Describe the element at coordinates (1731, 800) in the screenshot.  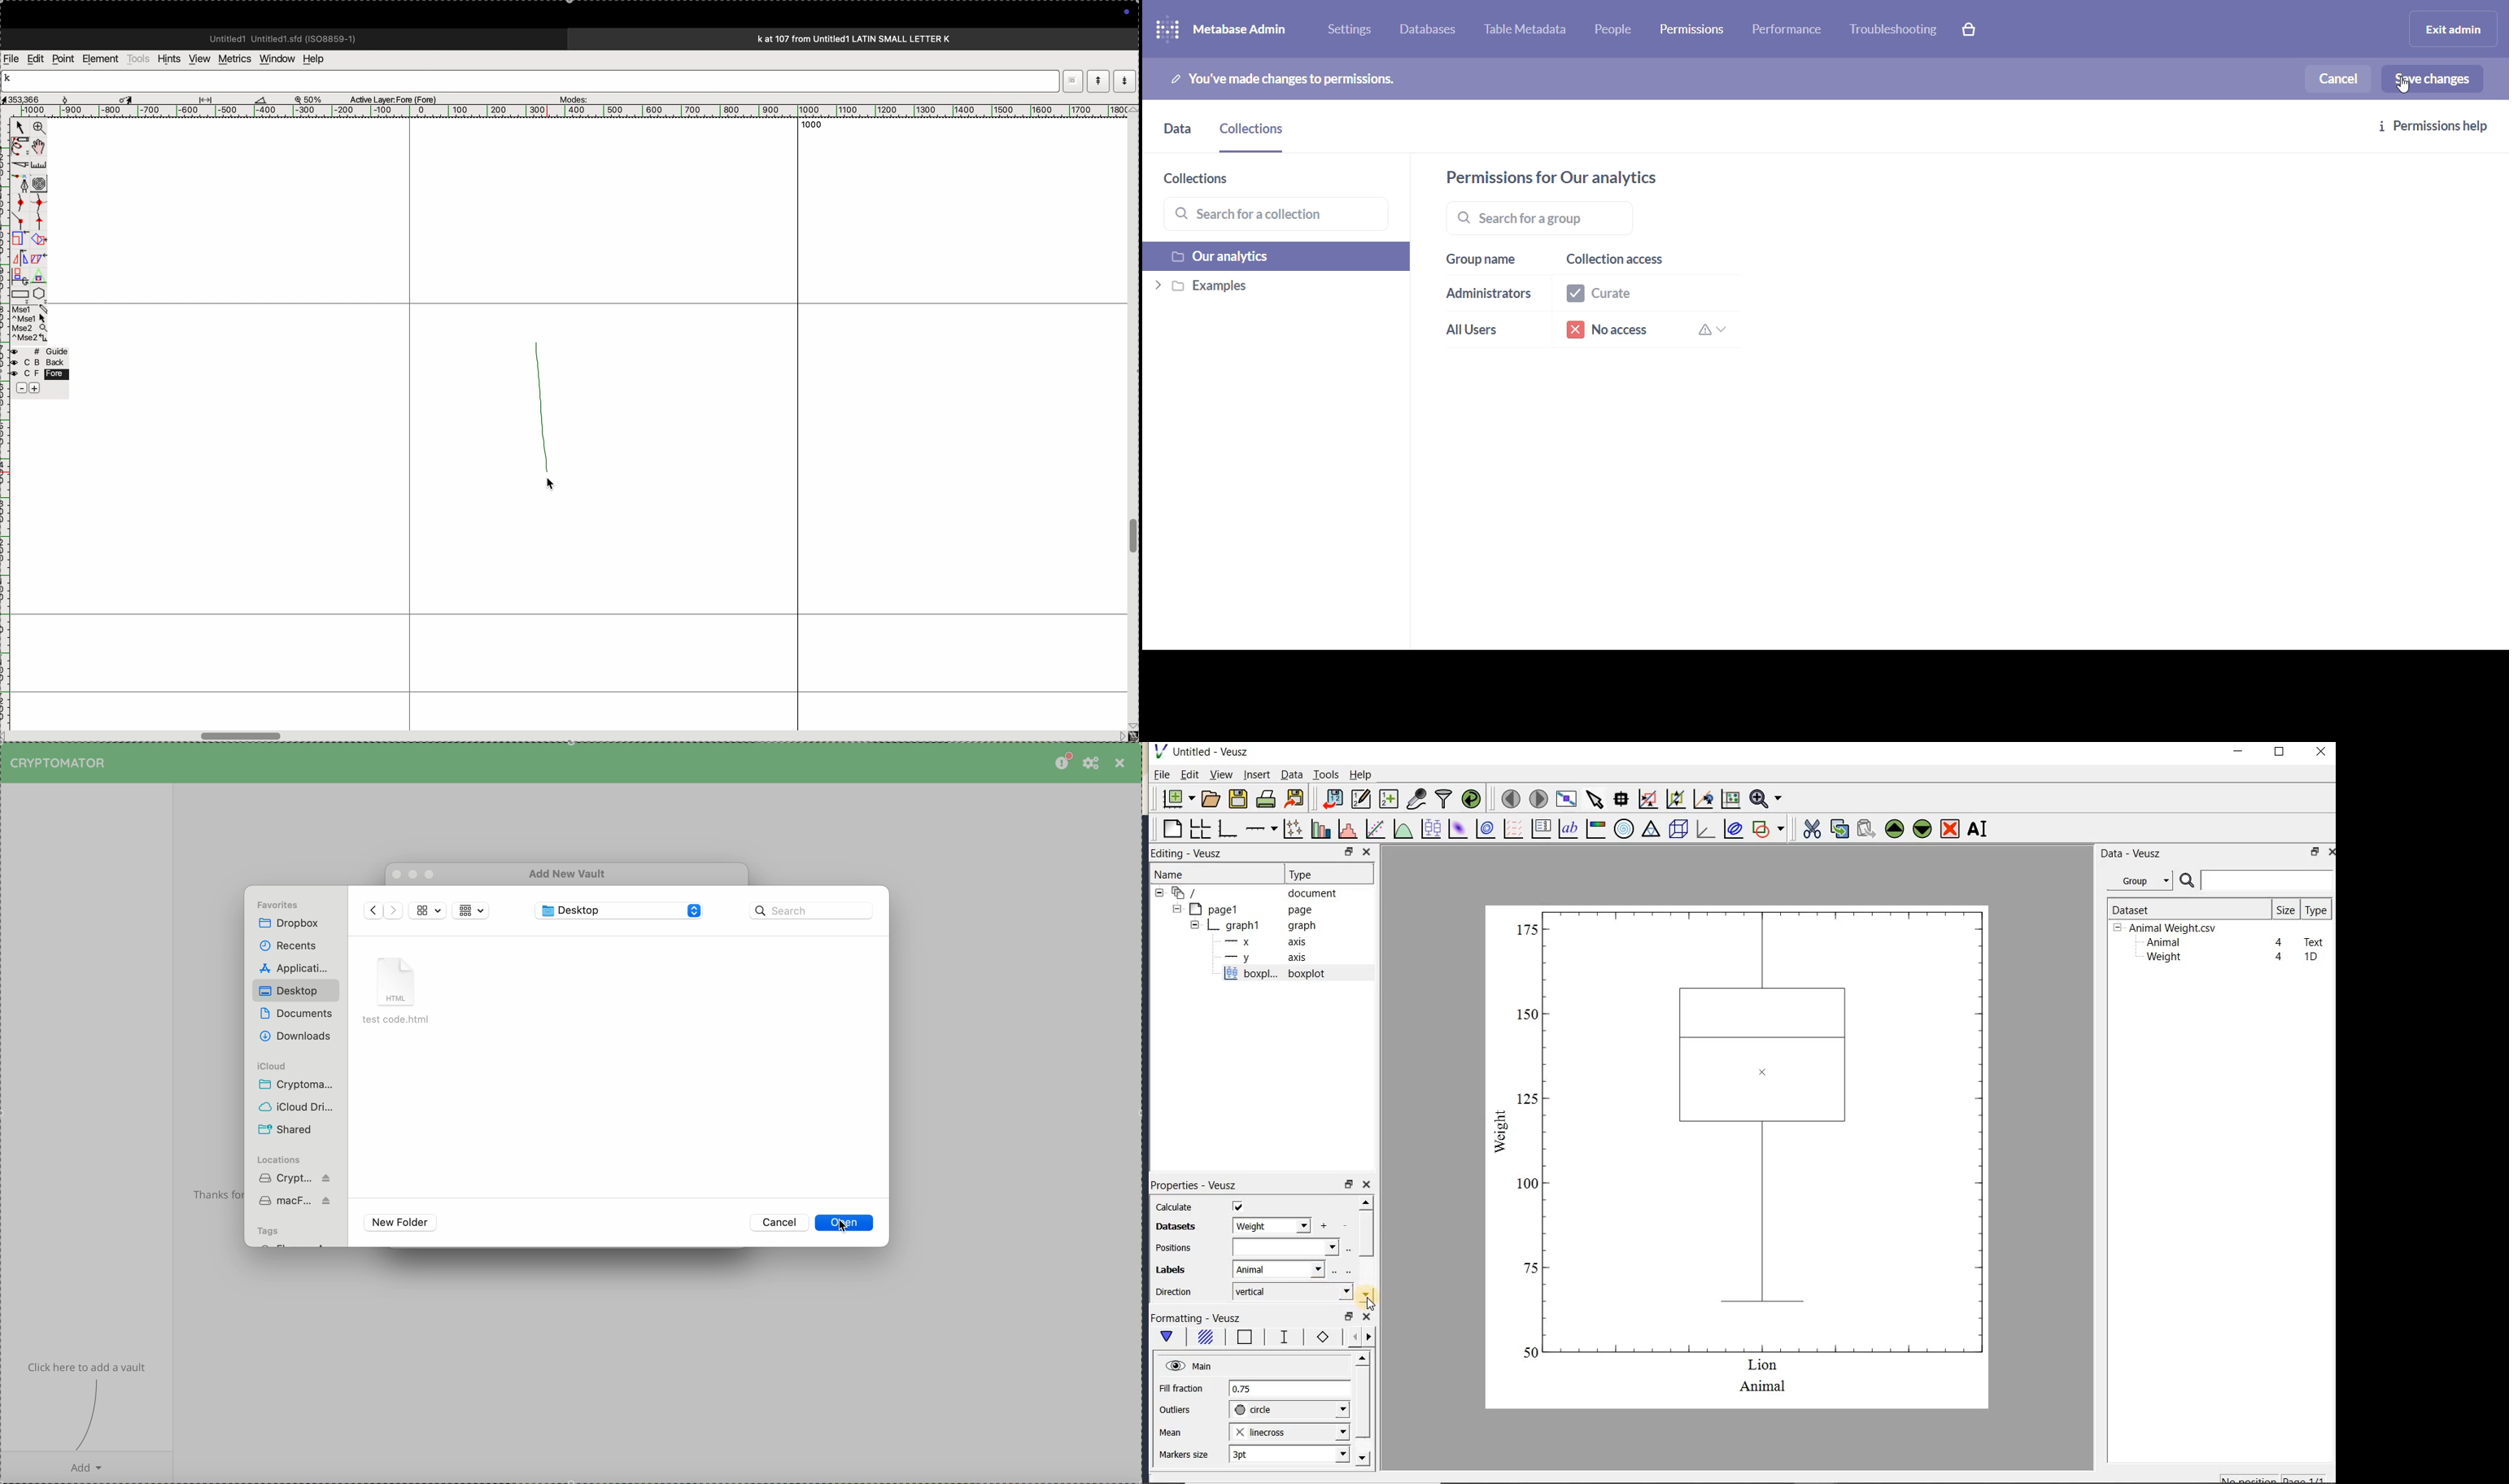
I see `click to reset graph axes` at that location.